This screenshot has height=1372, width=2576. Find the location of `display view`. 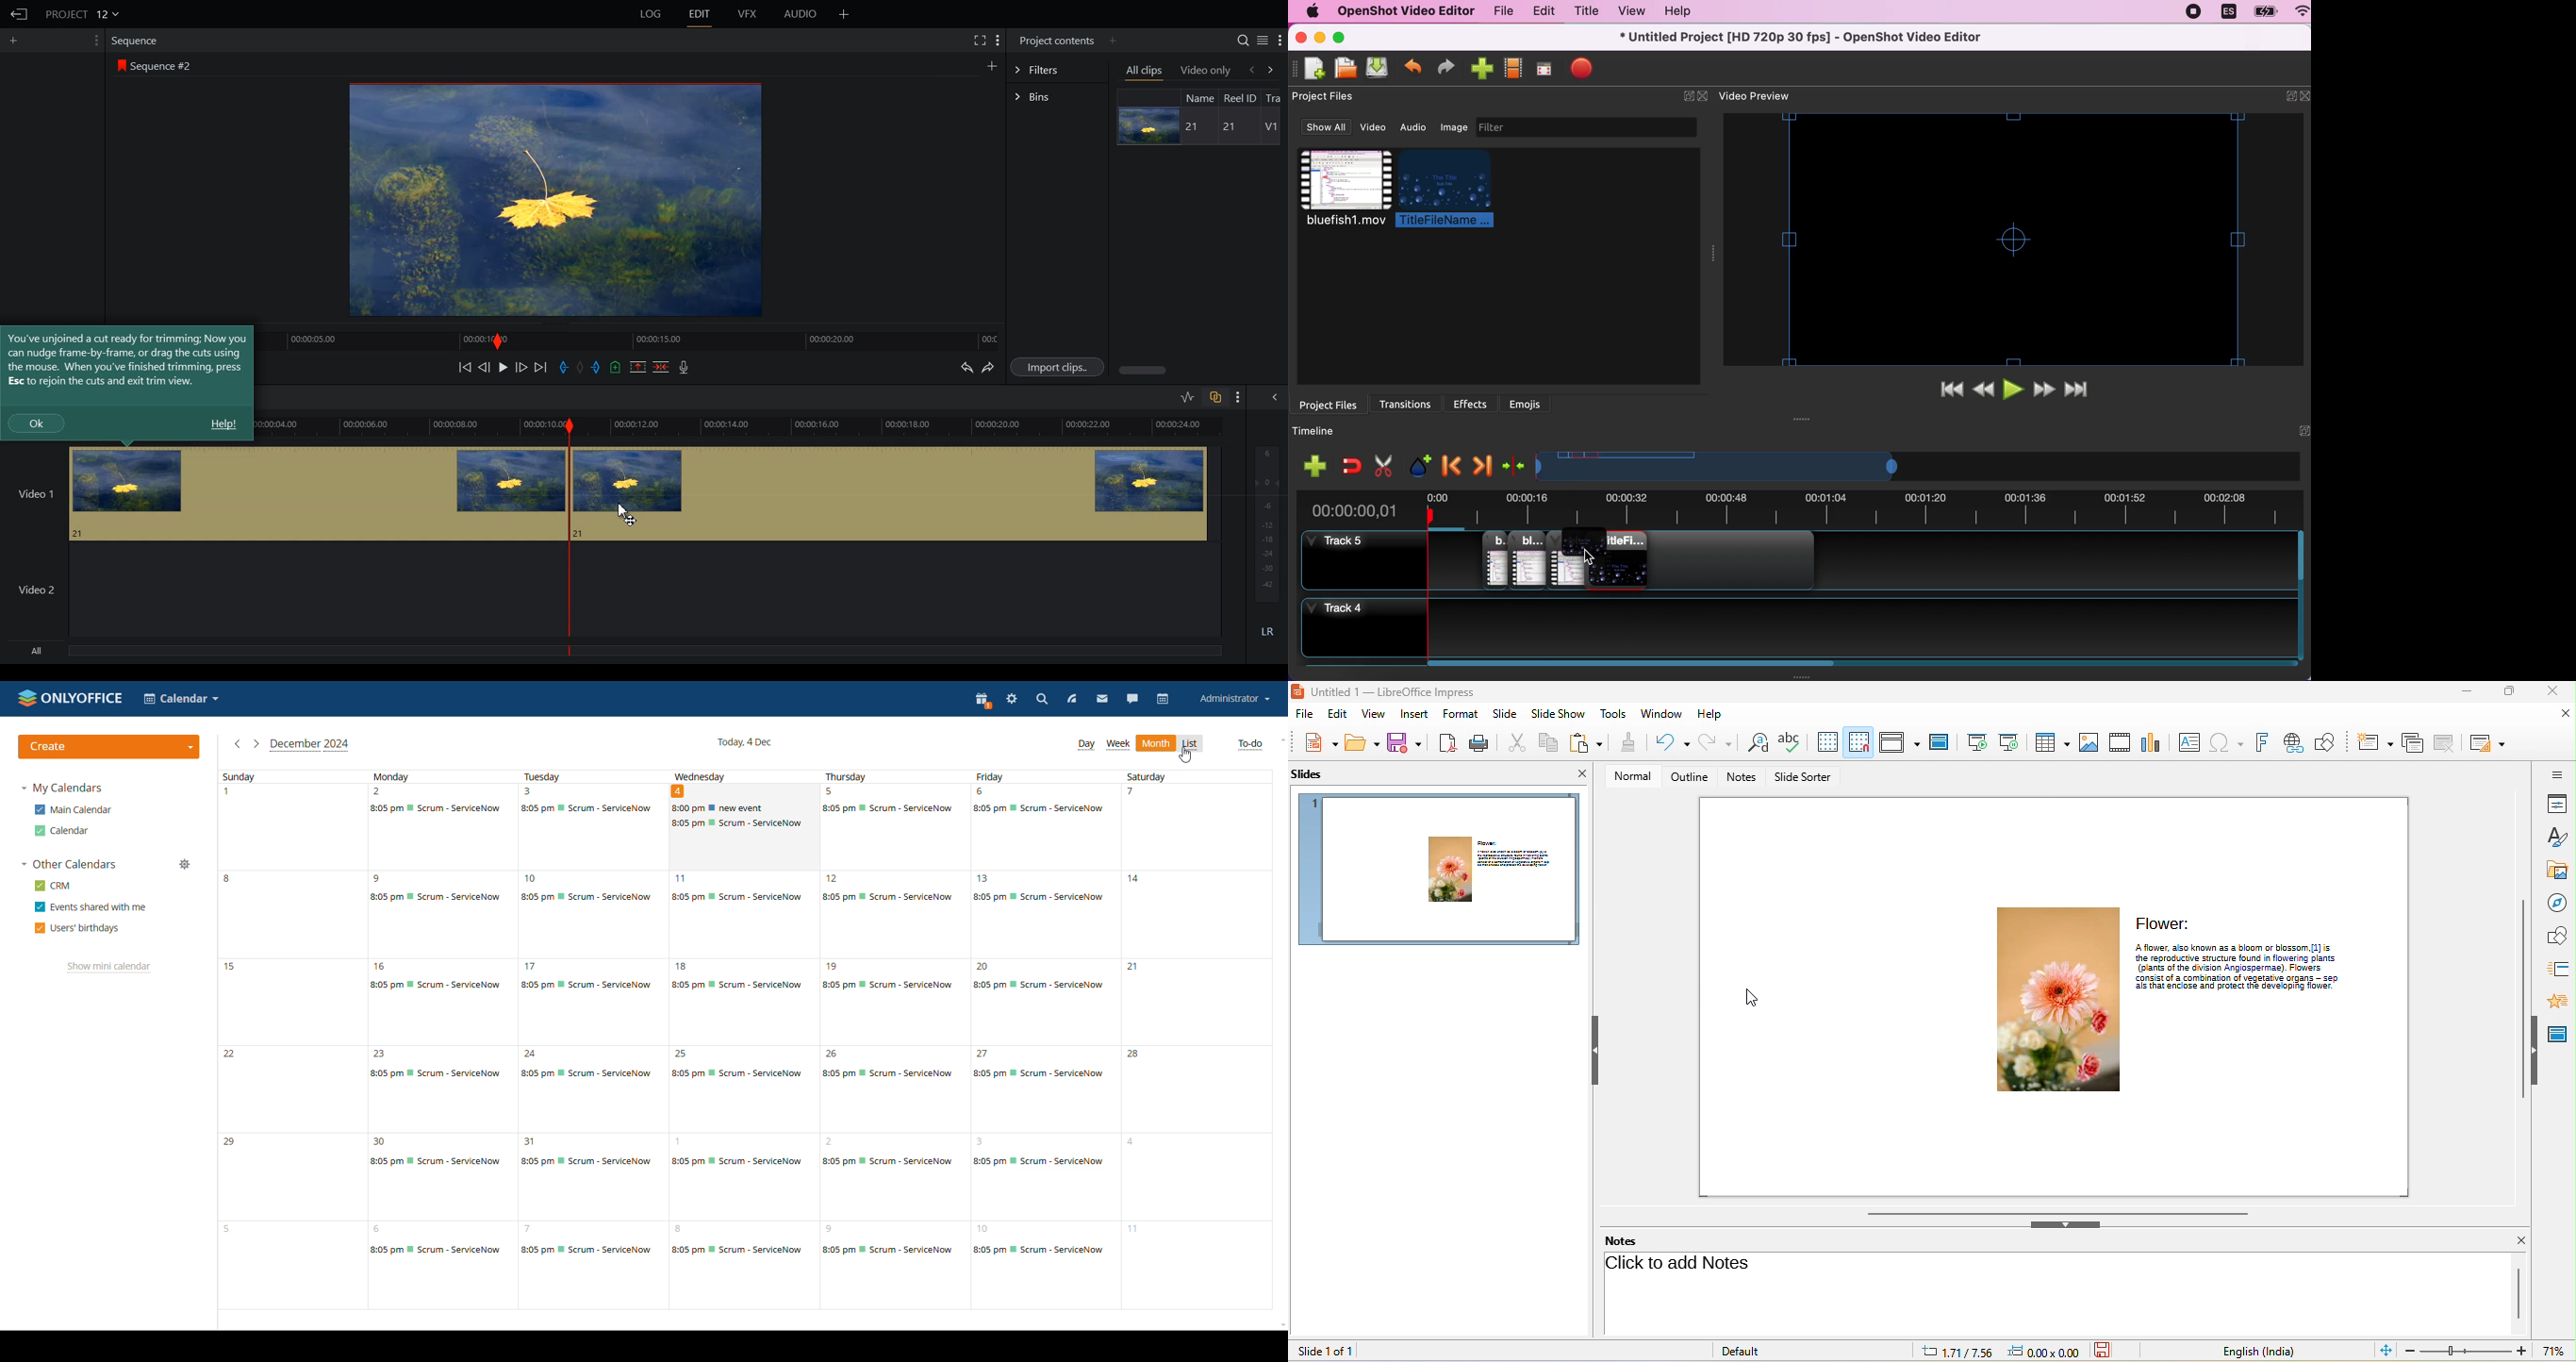

display view is located at coordinates (1899, 742).